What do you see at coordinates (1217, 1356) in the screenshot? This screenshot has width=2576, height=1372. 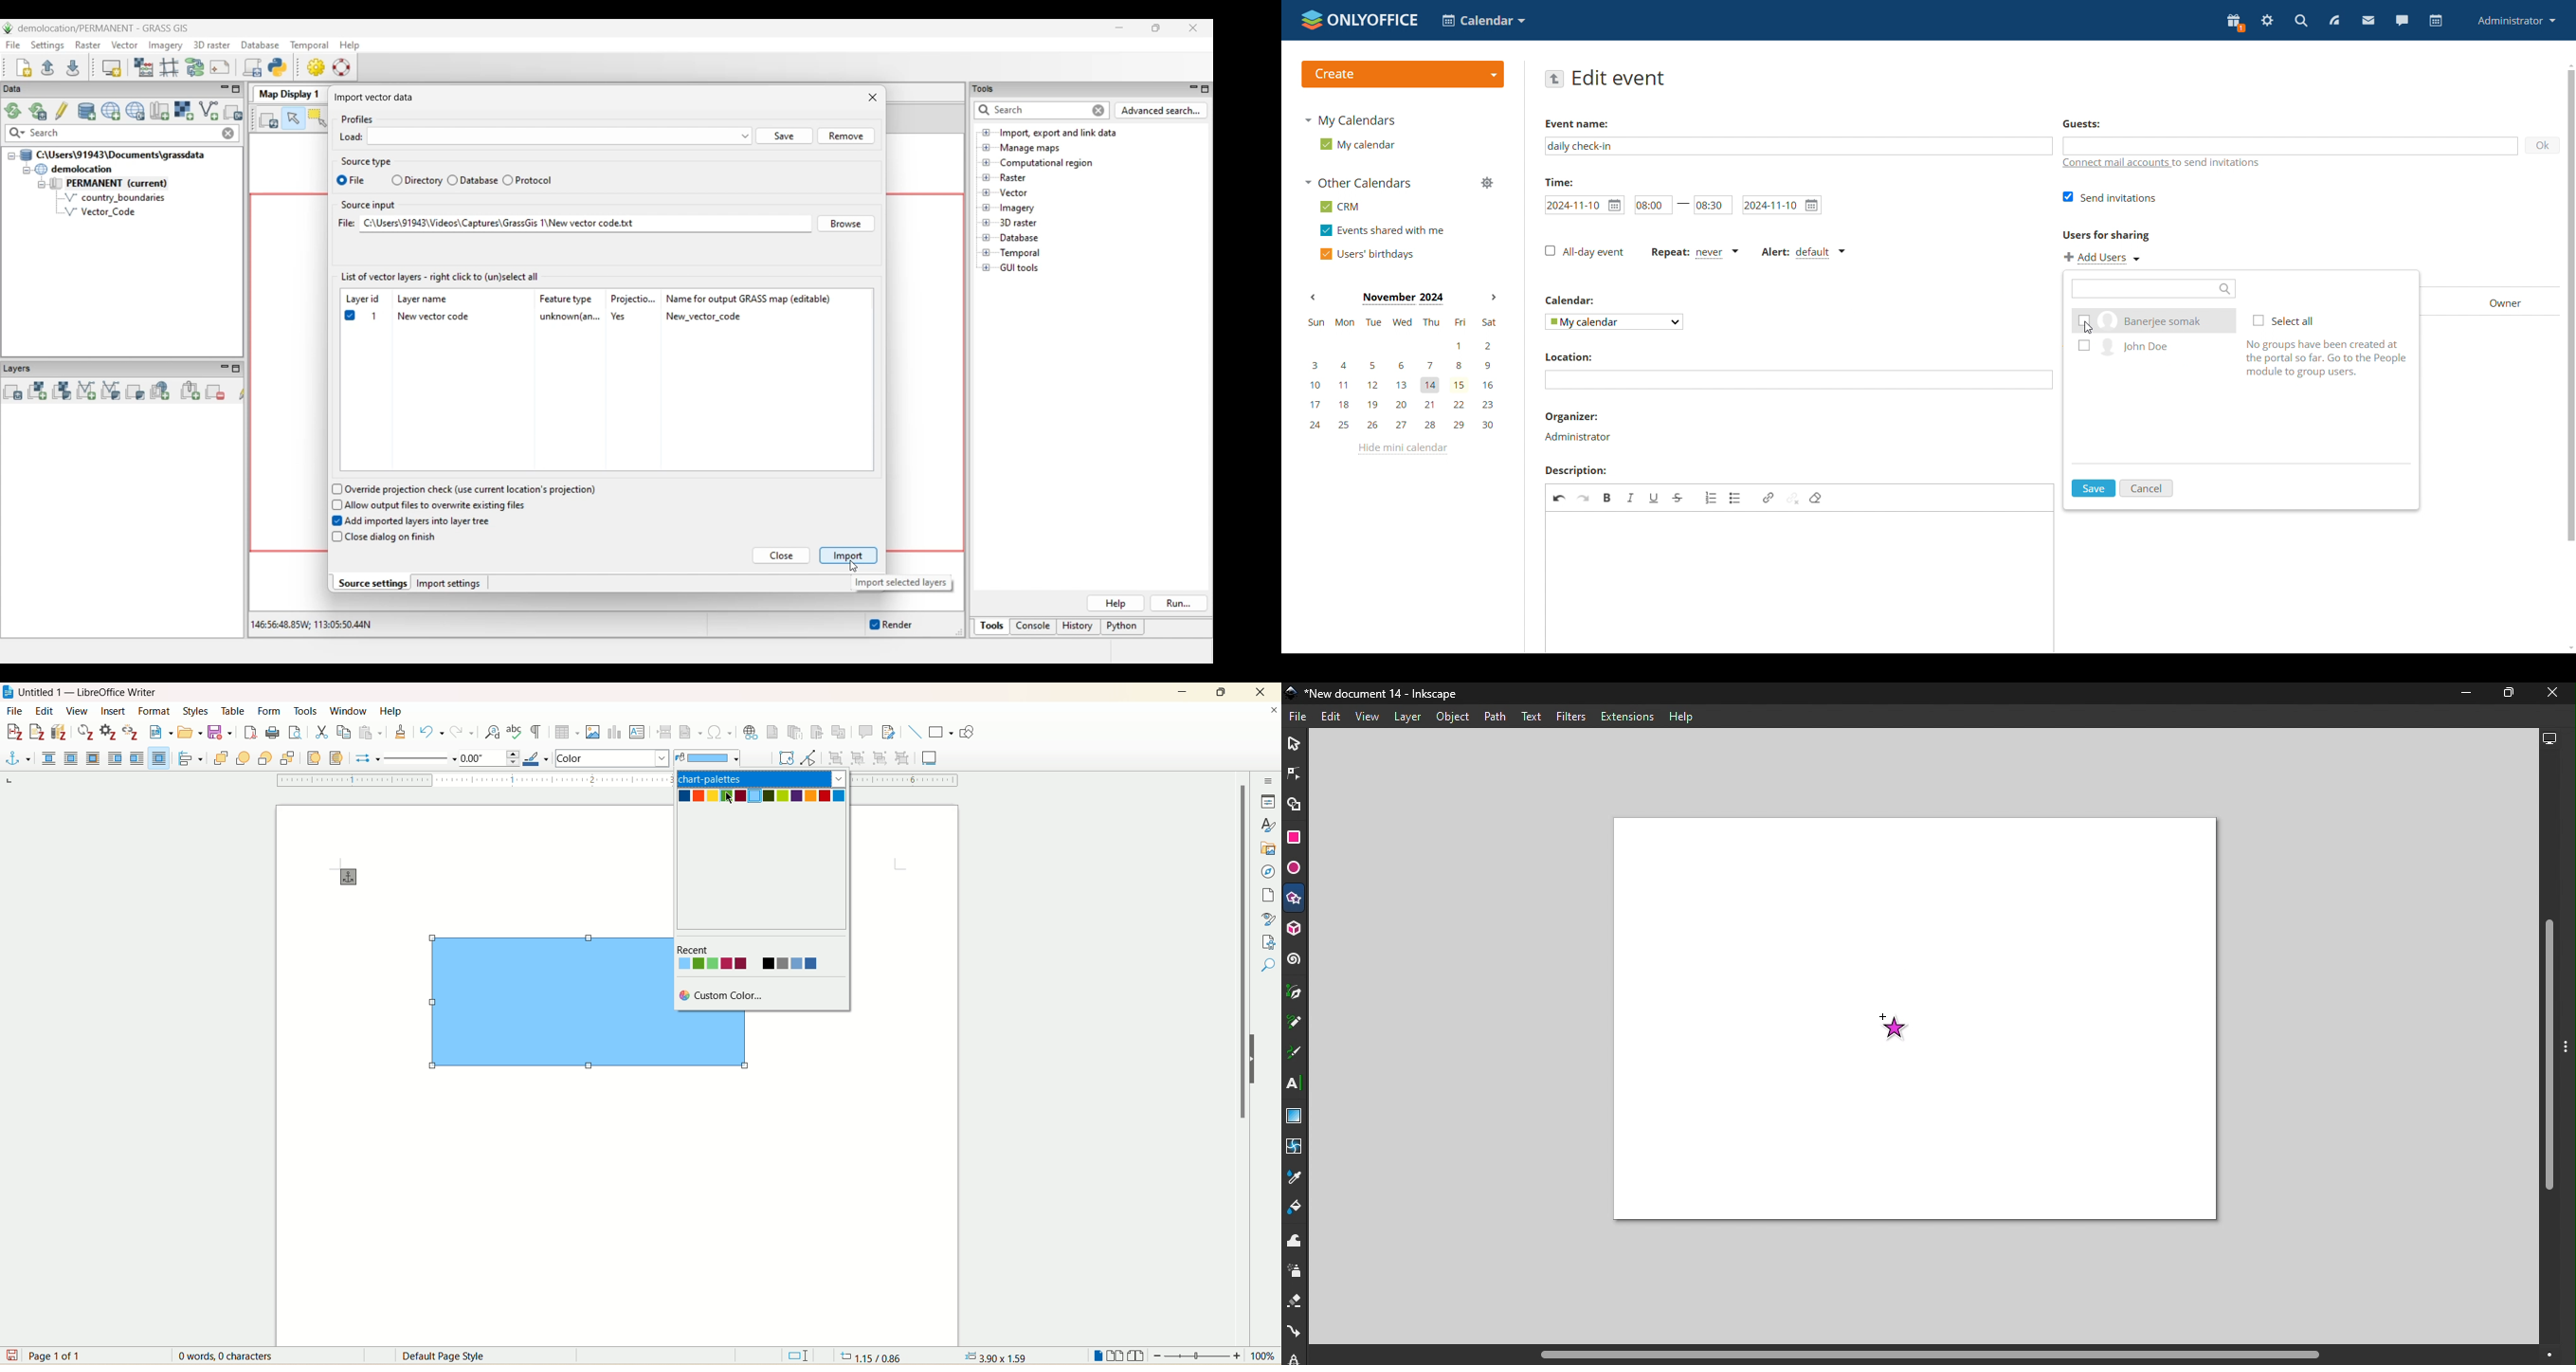 I see `zoom factor` at bounding box center [1217, 1356].